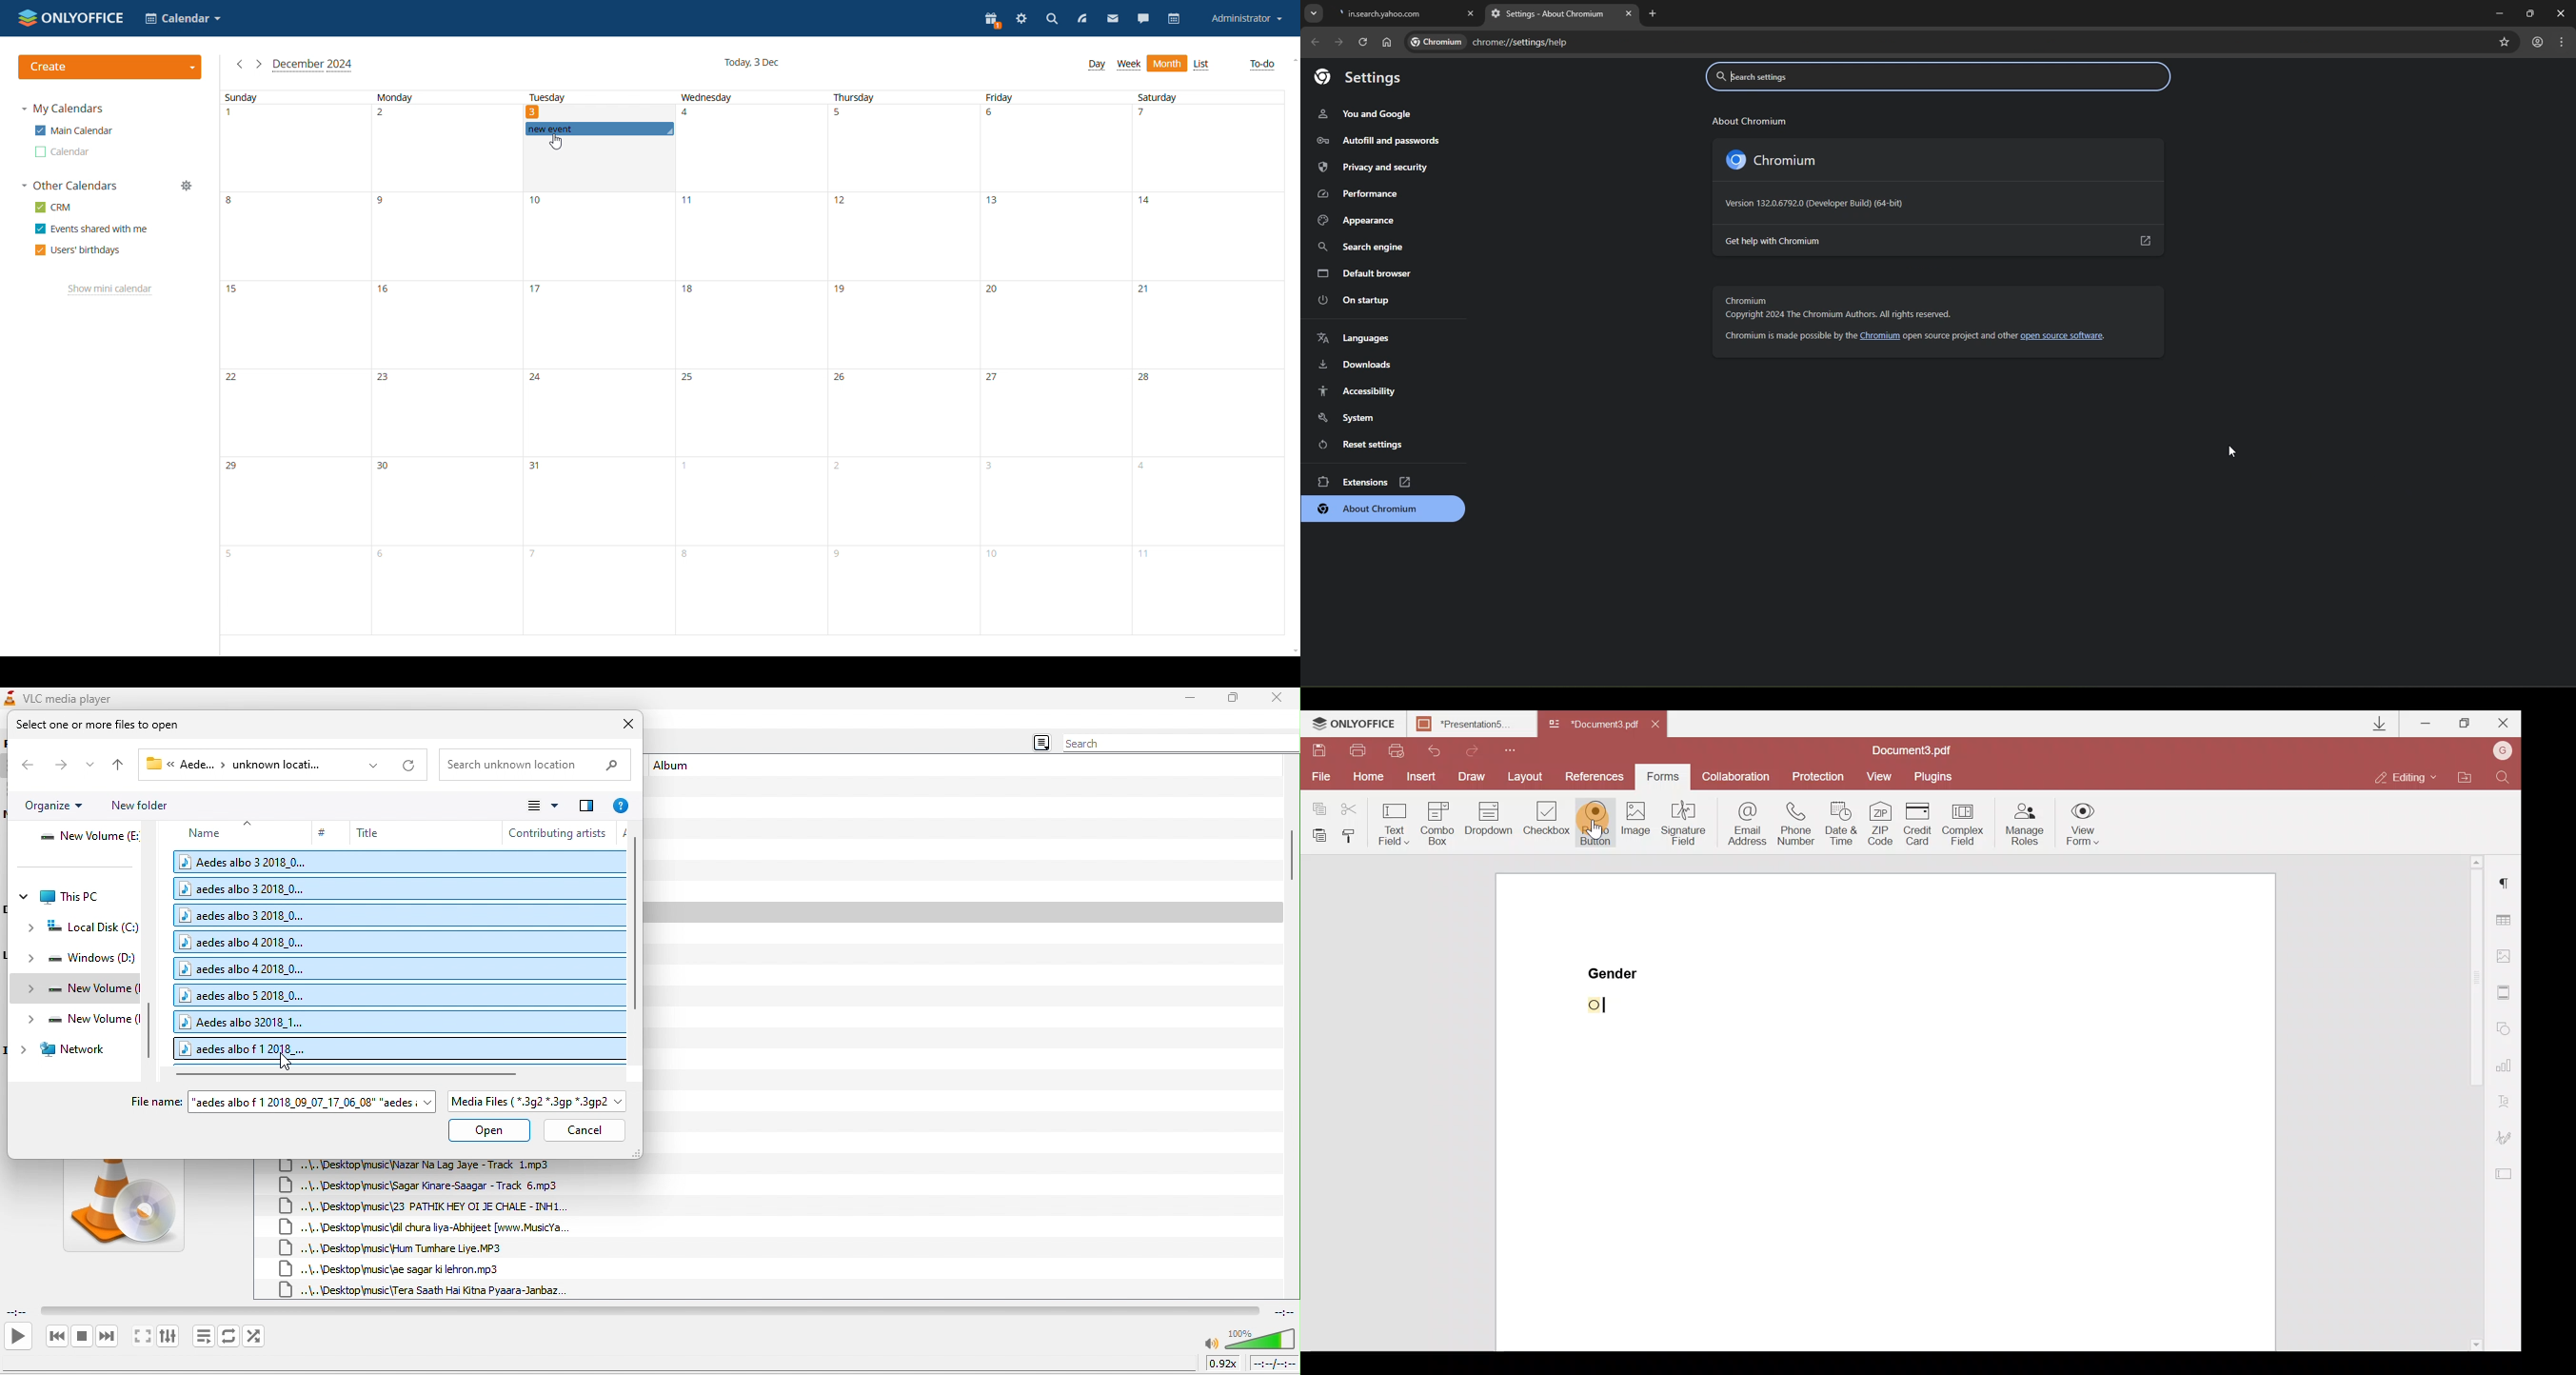 This screenshot has width=2576, height=1400. Describe the element at coordinates (1365, 779) in the screenshot. I see `Home` at that location.